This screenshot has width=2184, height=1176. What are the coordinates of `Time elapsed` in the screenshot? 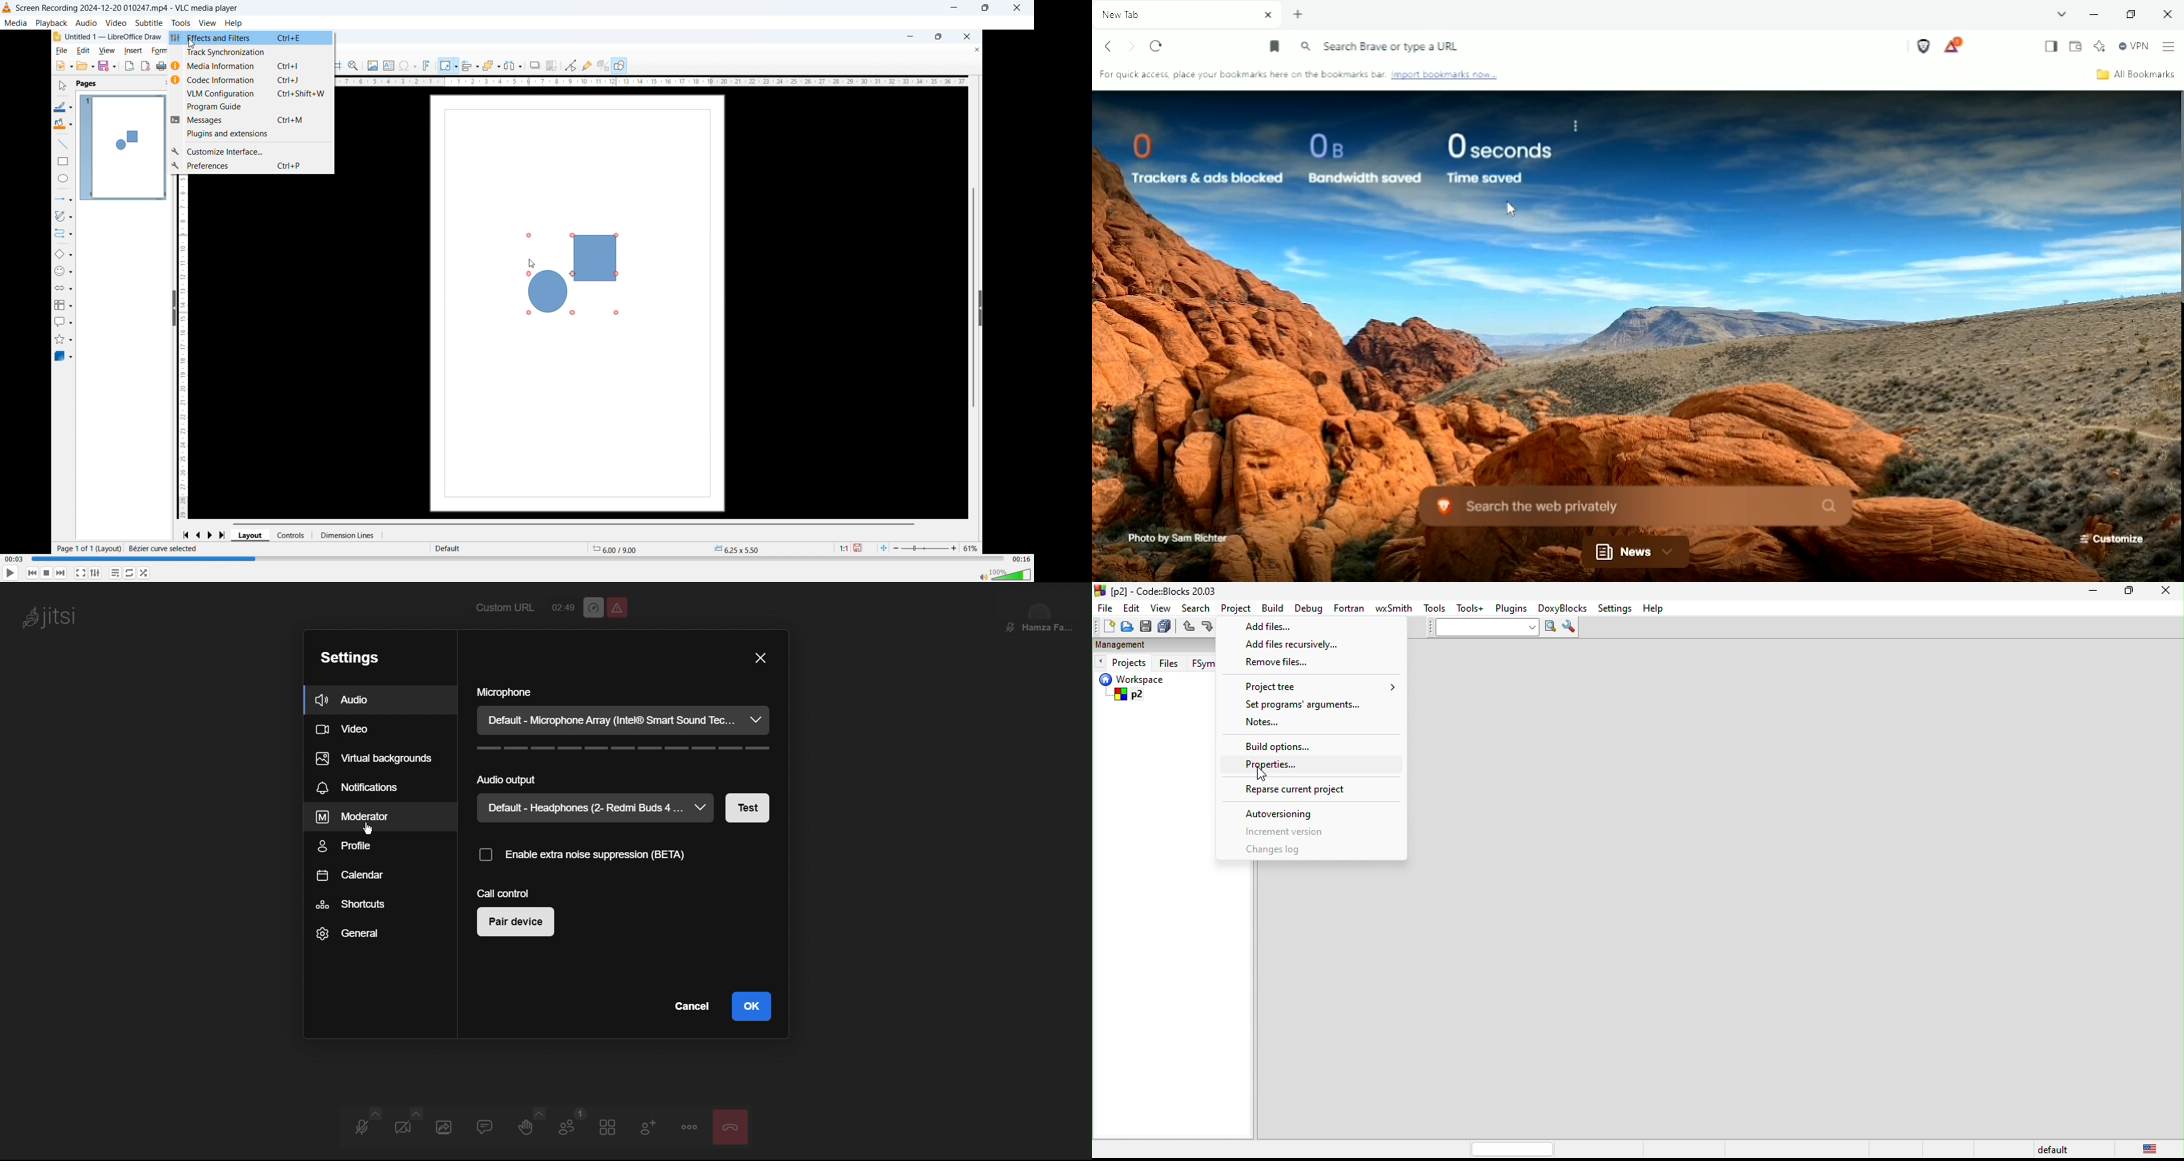 It's located at (15, 559).